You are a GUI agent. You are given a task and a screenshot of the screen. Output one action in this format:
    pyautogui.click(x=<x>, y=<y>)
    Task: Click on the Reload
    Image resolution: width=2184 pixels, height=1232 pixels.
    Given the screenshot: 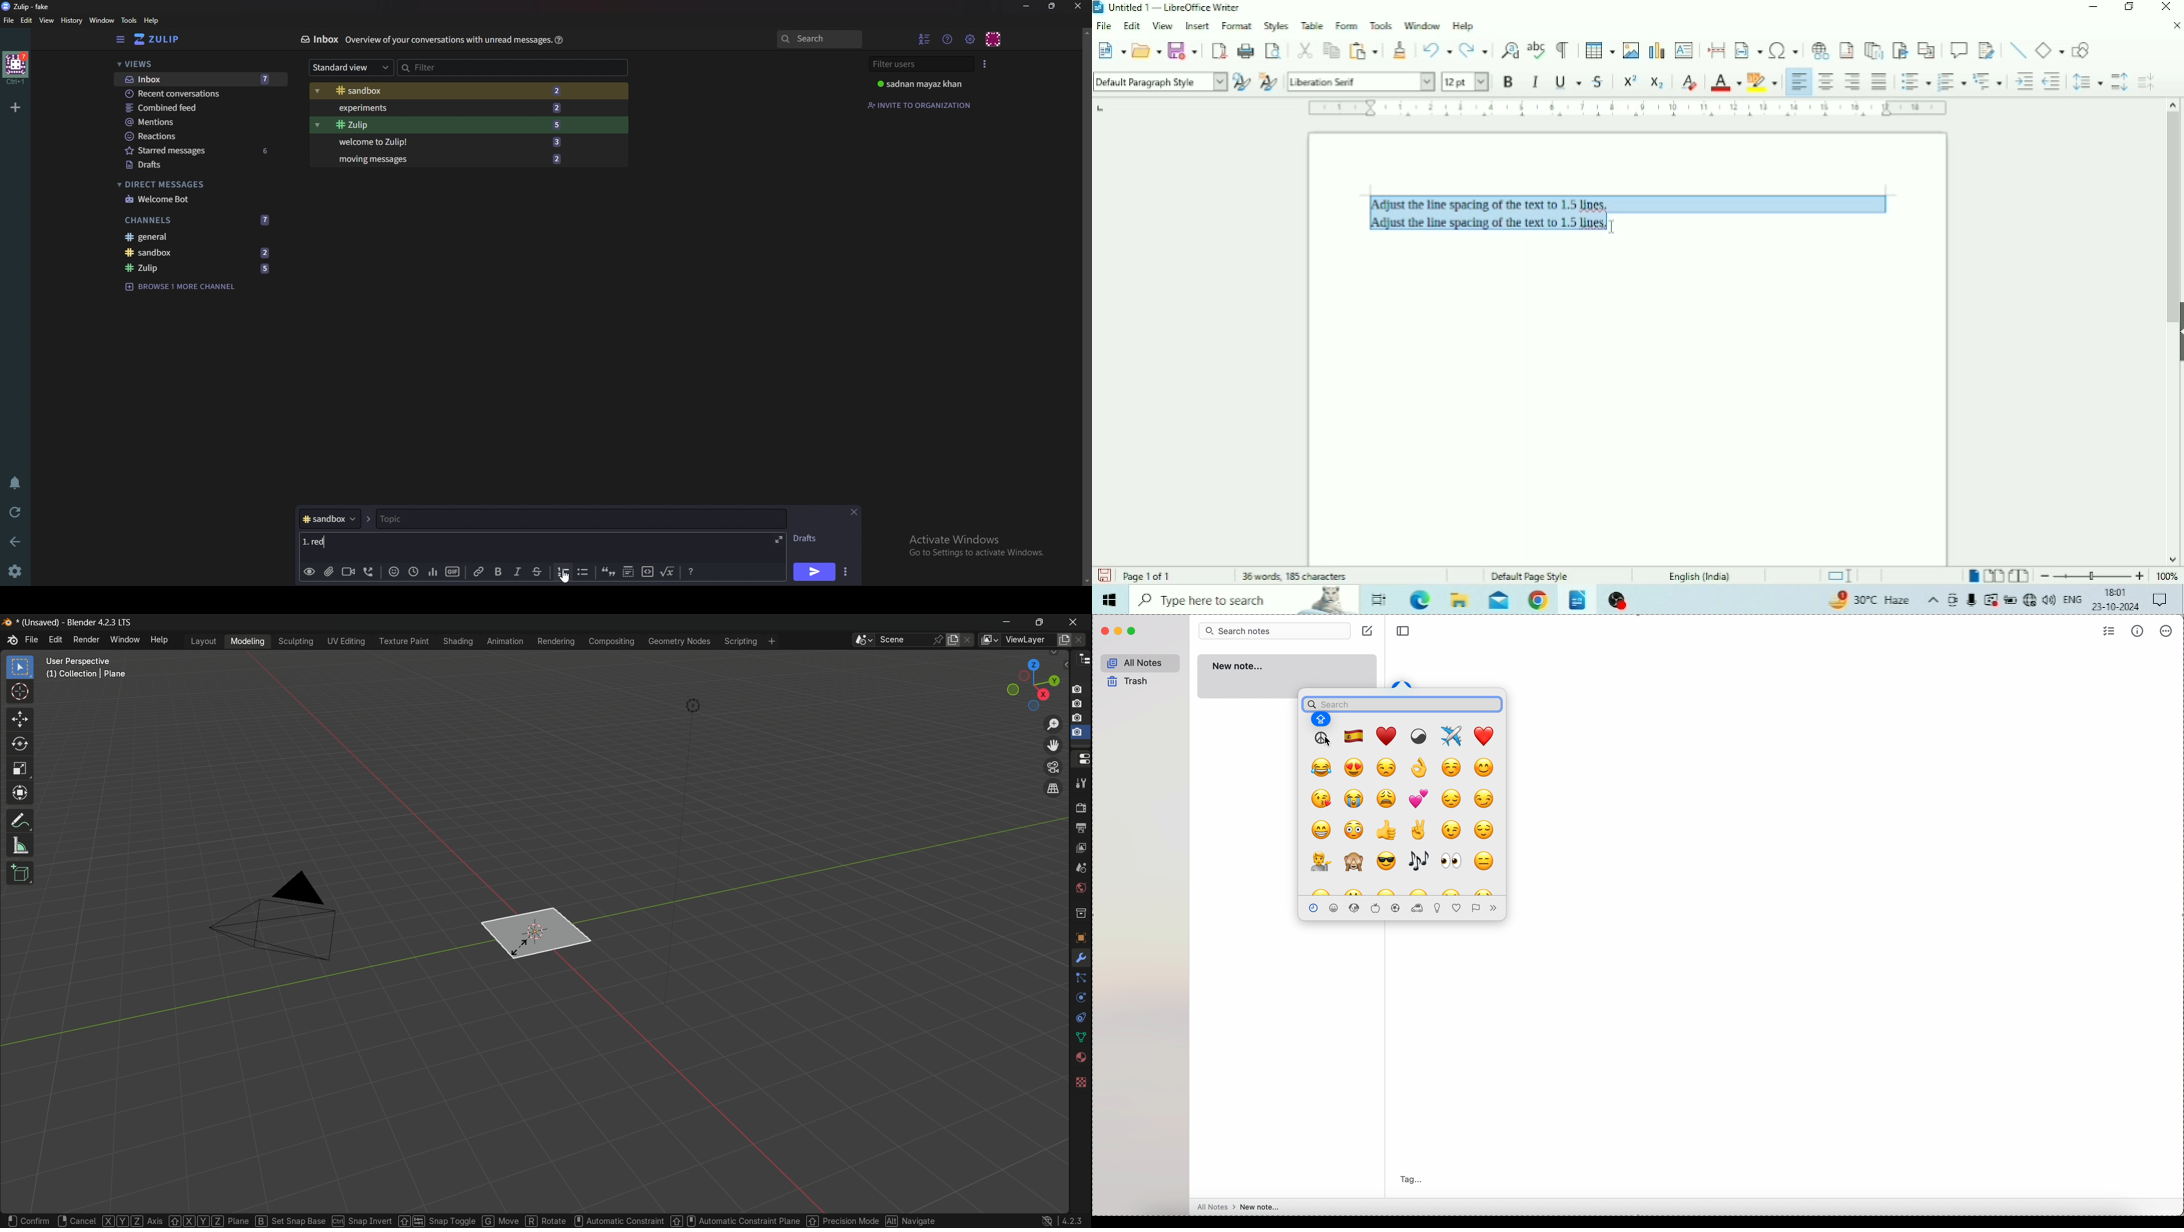 What is the action you would take?
    pyautogui.click(x=17, y=512)
    